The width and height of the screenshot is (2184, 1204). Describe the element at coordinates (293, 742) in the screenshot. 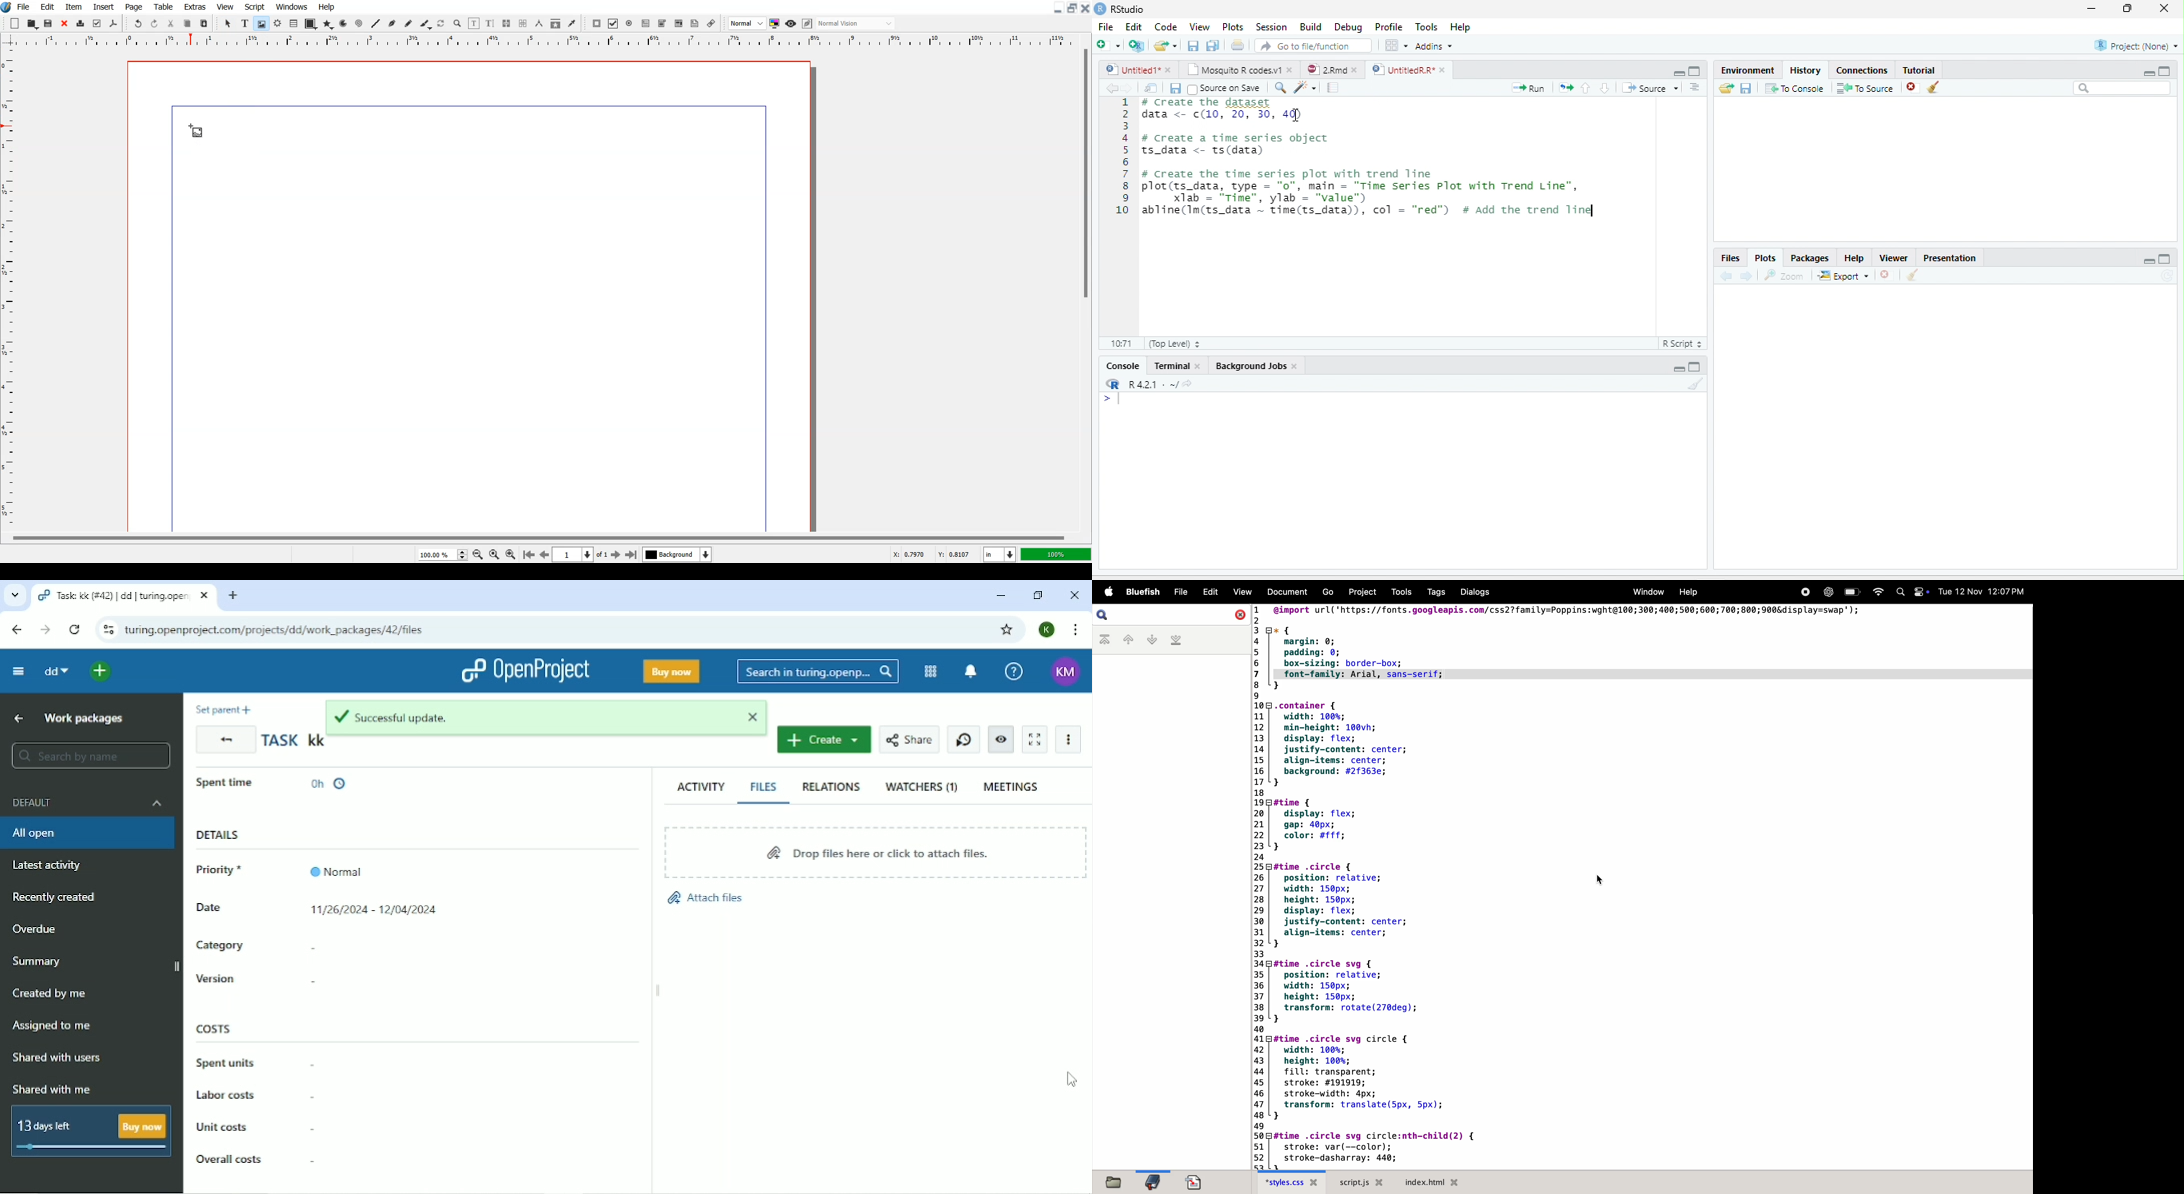

I see `Task kk` at that location.